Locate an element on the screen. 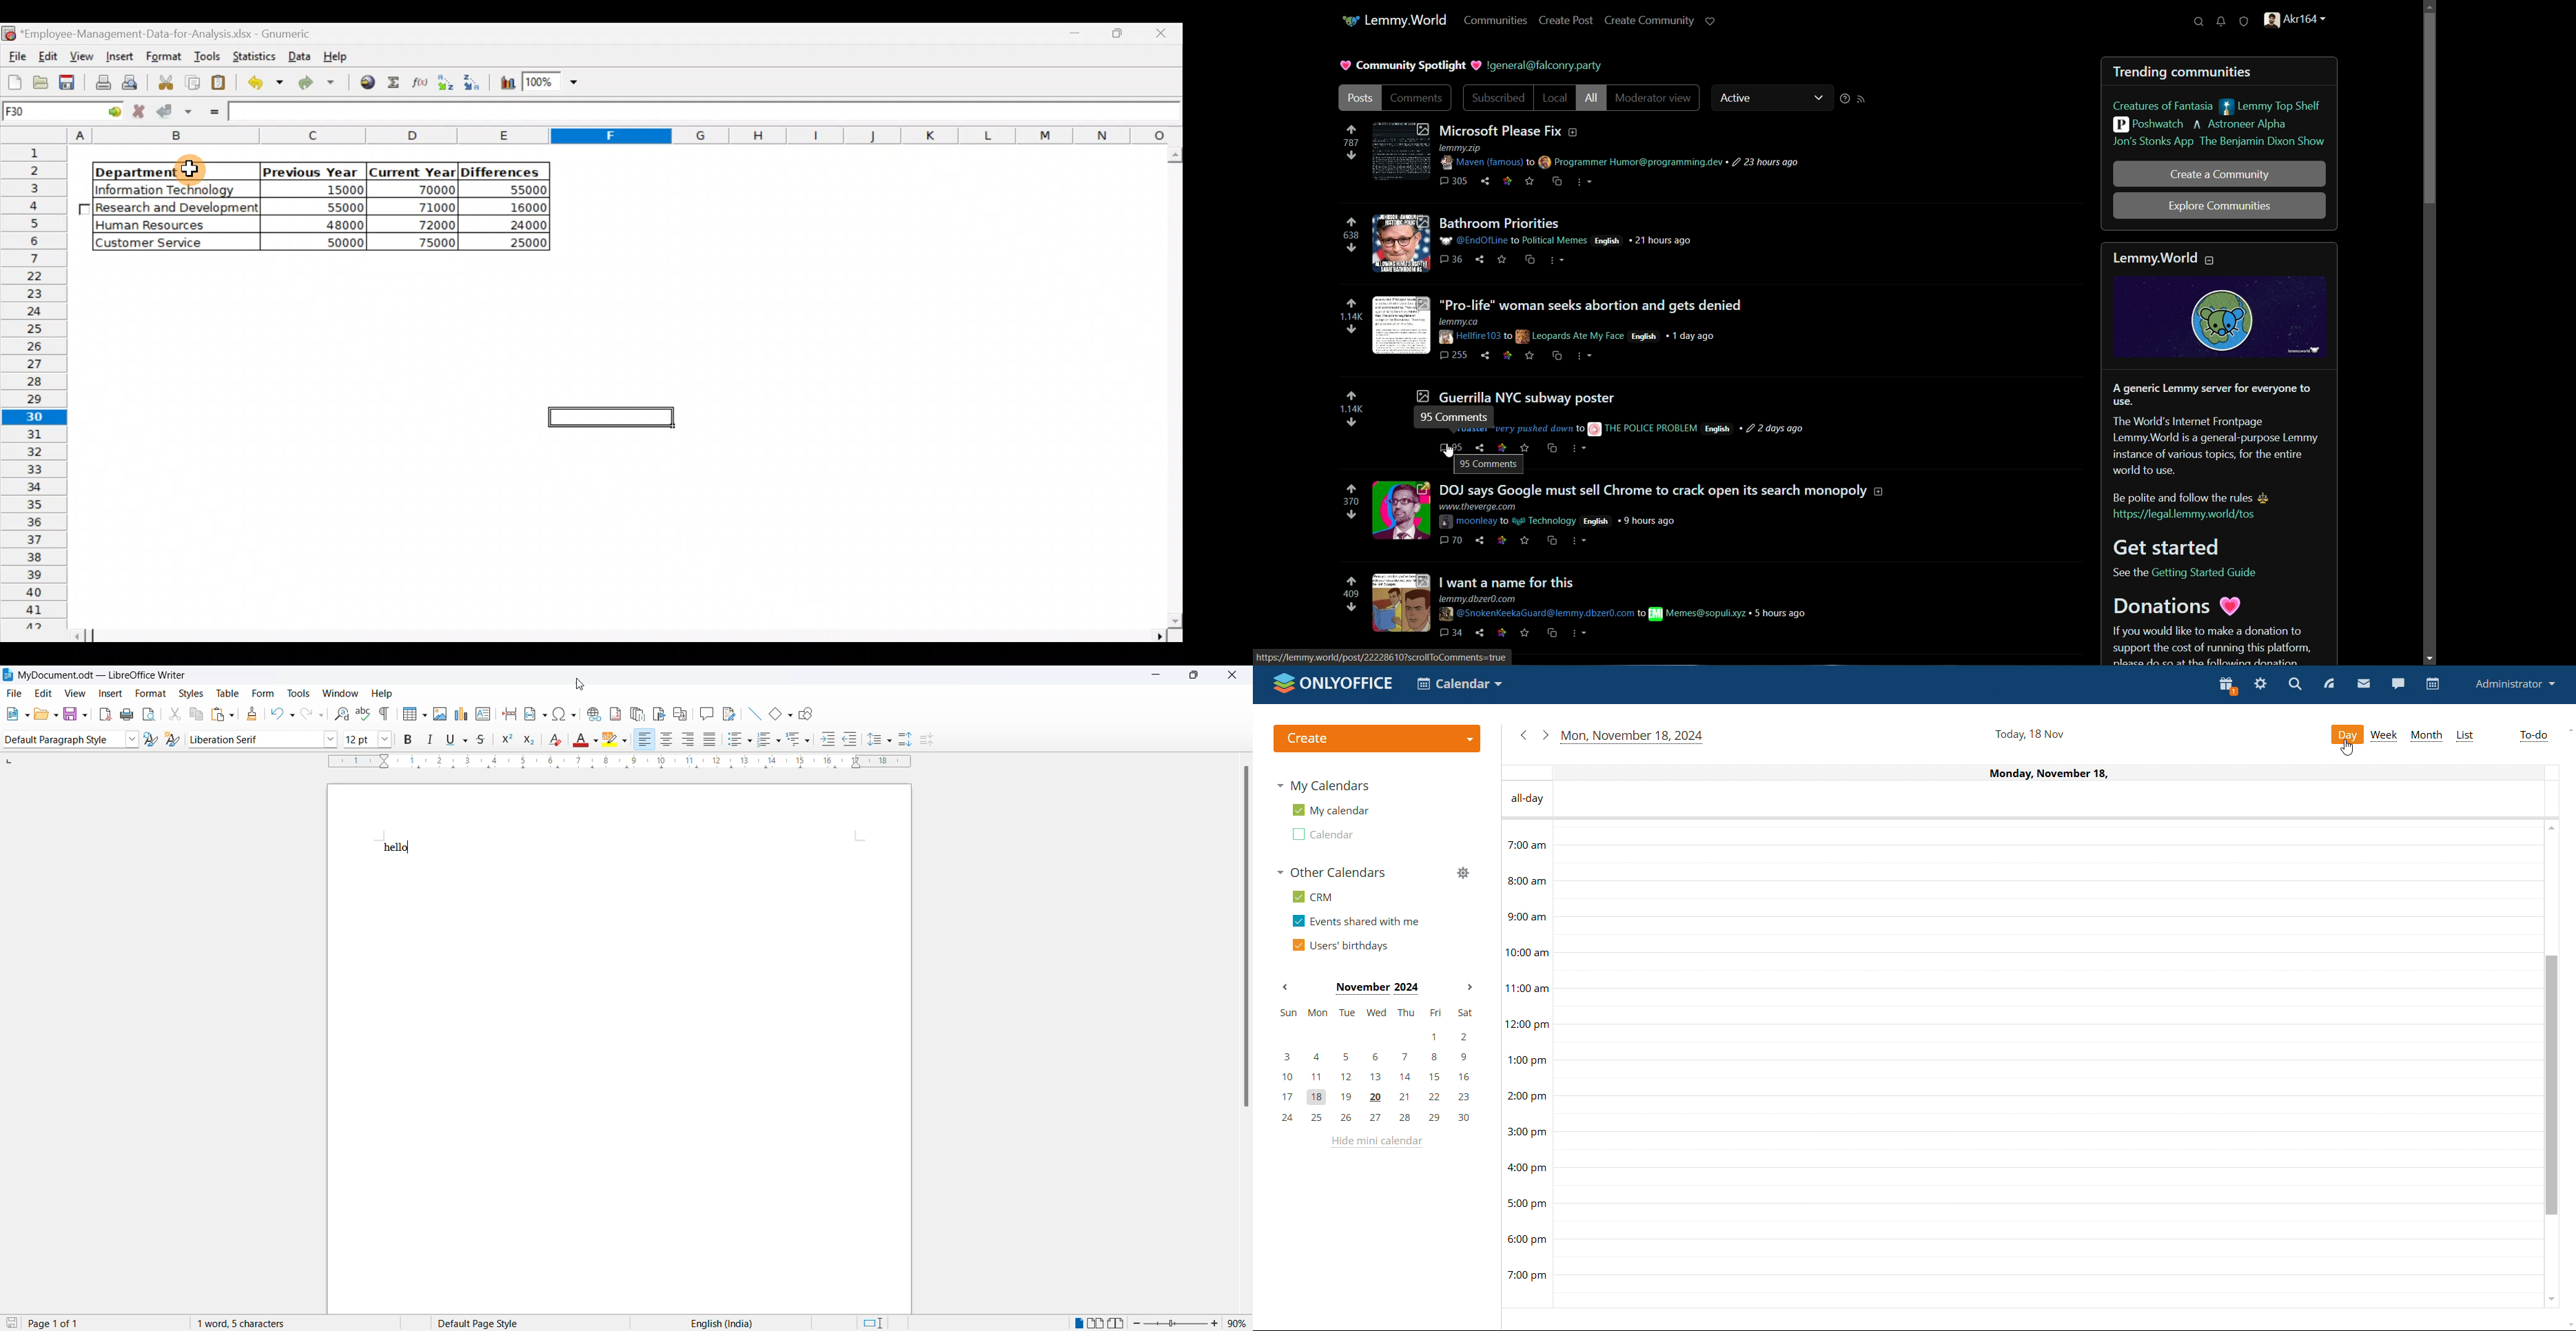  Zoom is located at coordinates (552, 84).